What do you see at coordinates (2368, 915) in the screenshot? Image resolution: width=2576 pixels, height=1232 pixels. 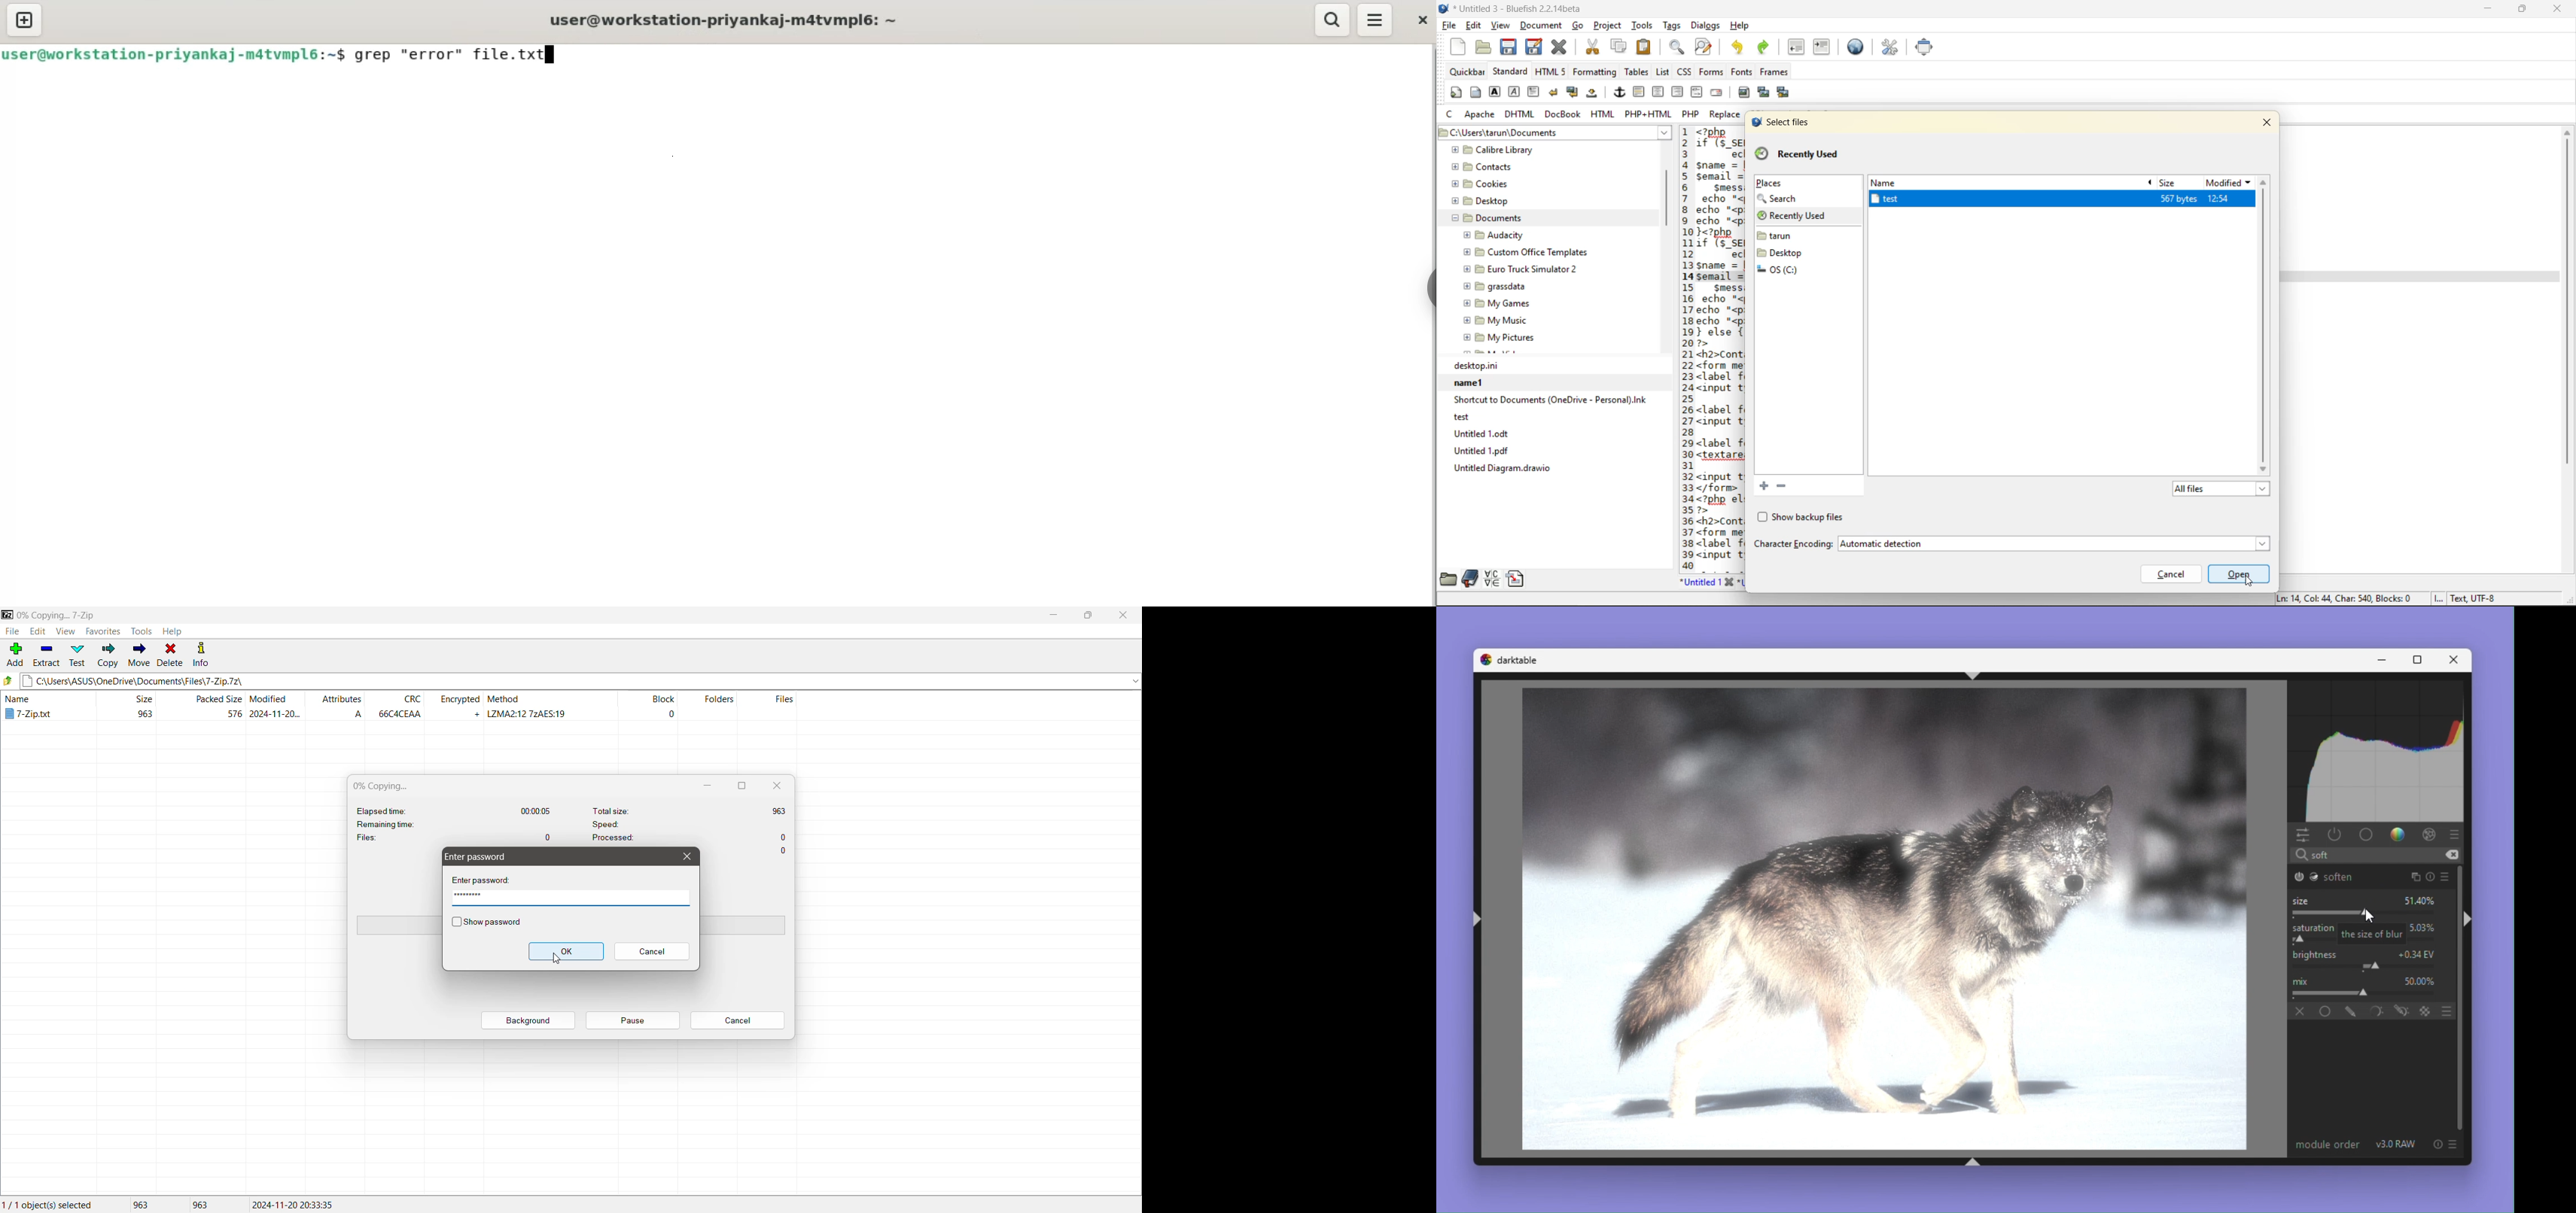 I see `cursor` at bounding box center [2368, 915].